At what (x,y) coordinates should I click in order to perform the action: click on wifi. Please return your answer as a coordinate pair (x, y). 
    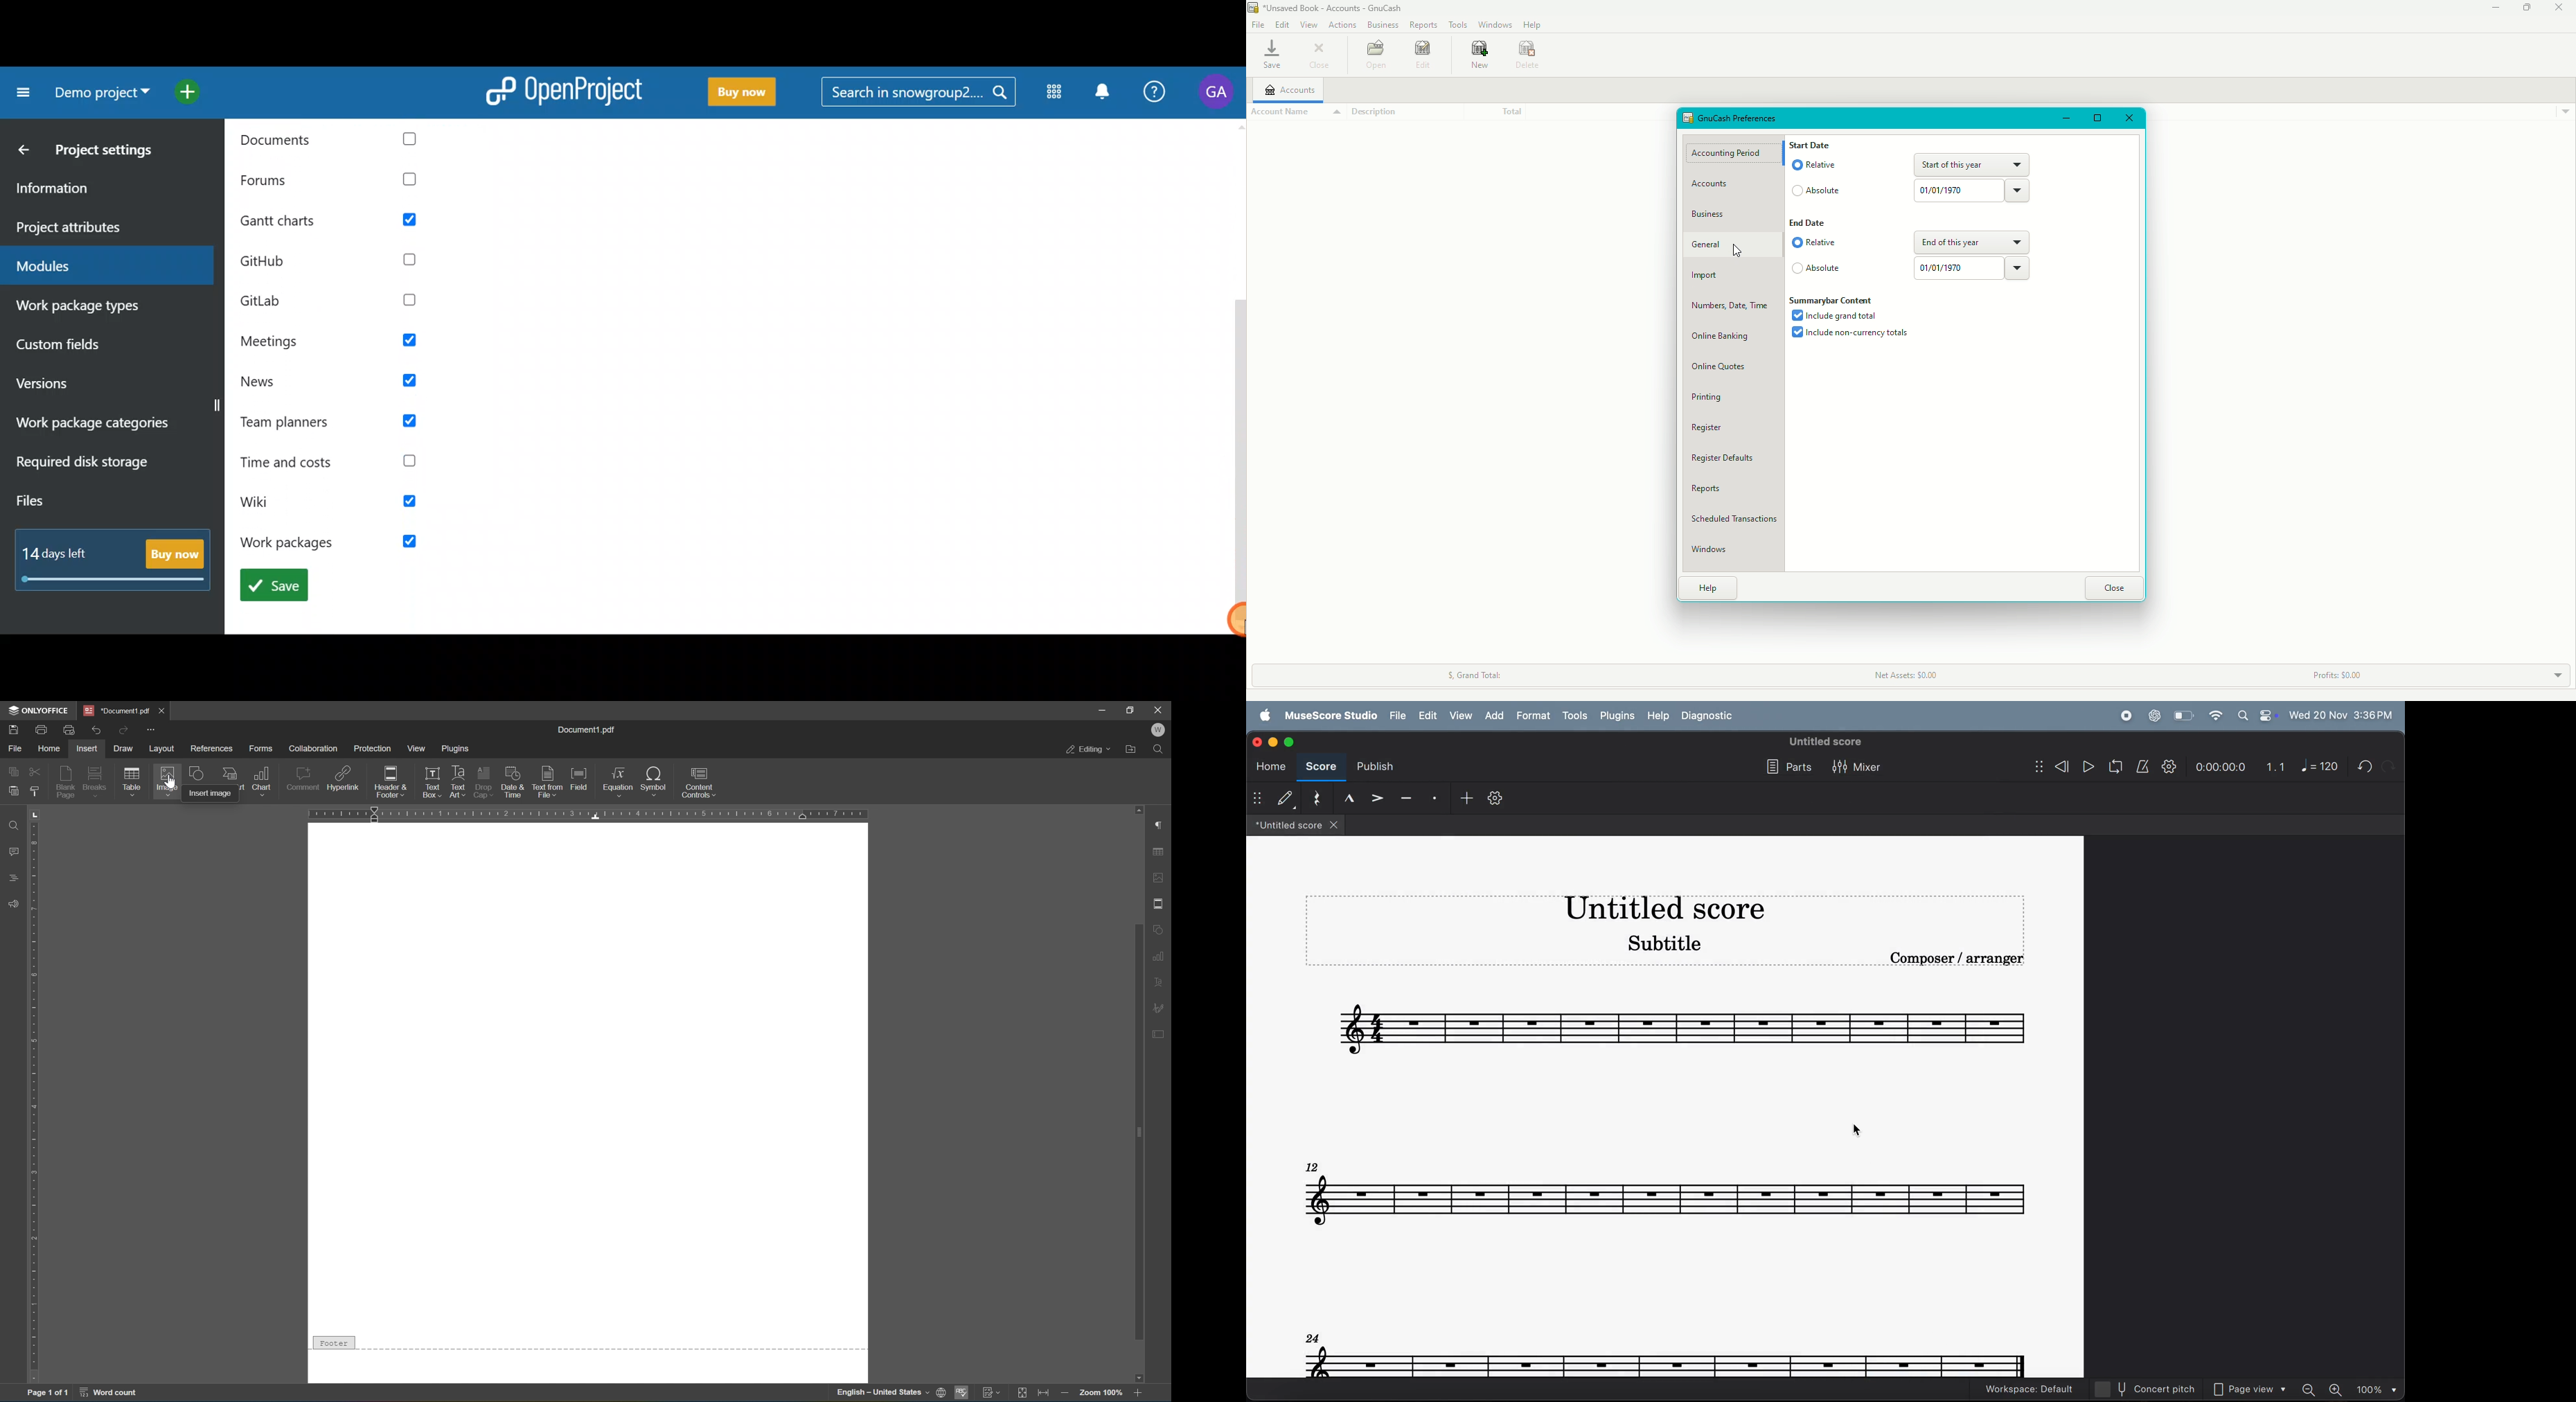
    Looking at the image, I should click on (2215, 716).